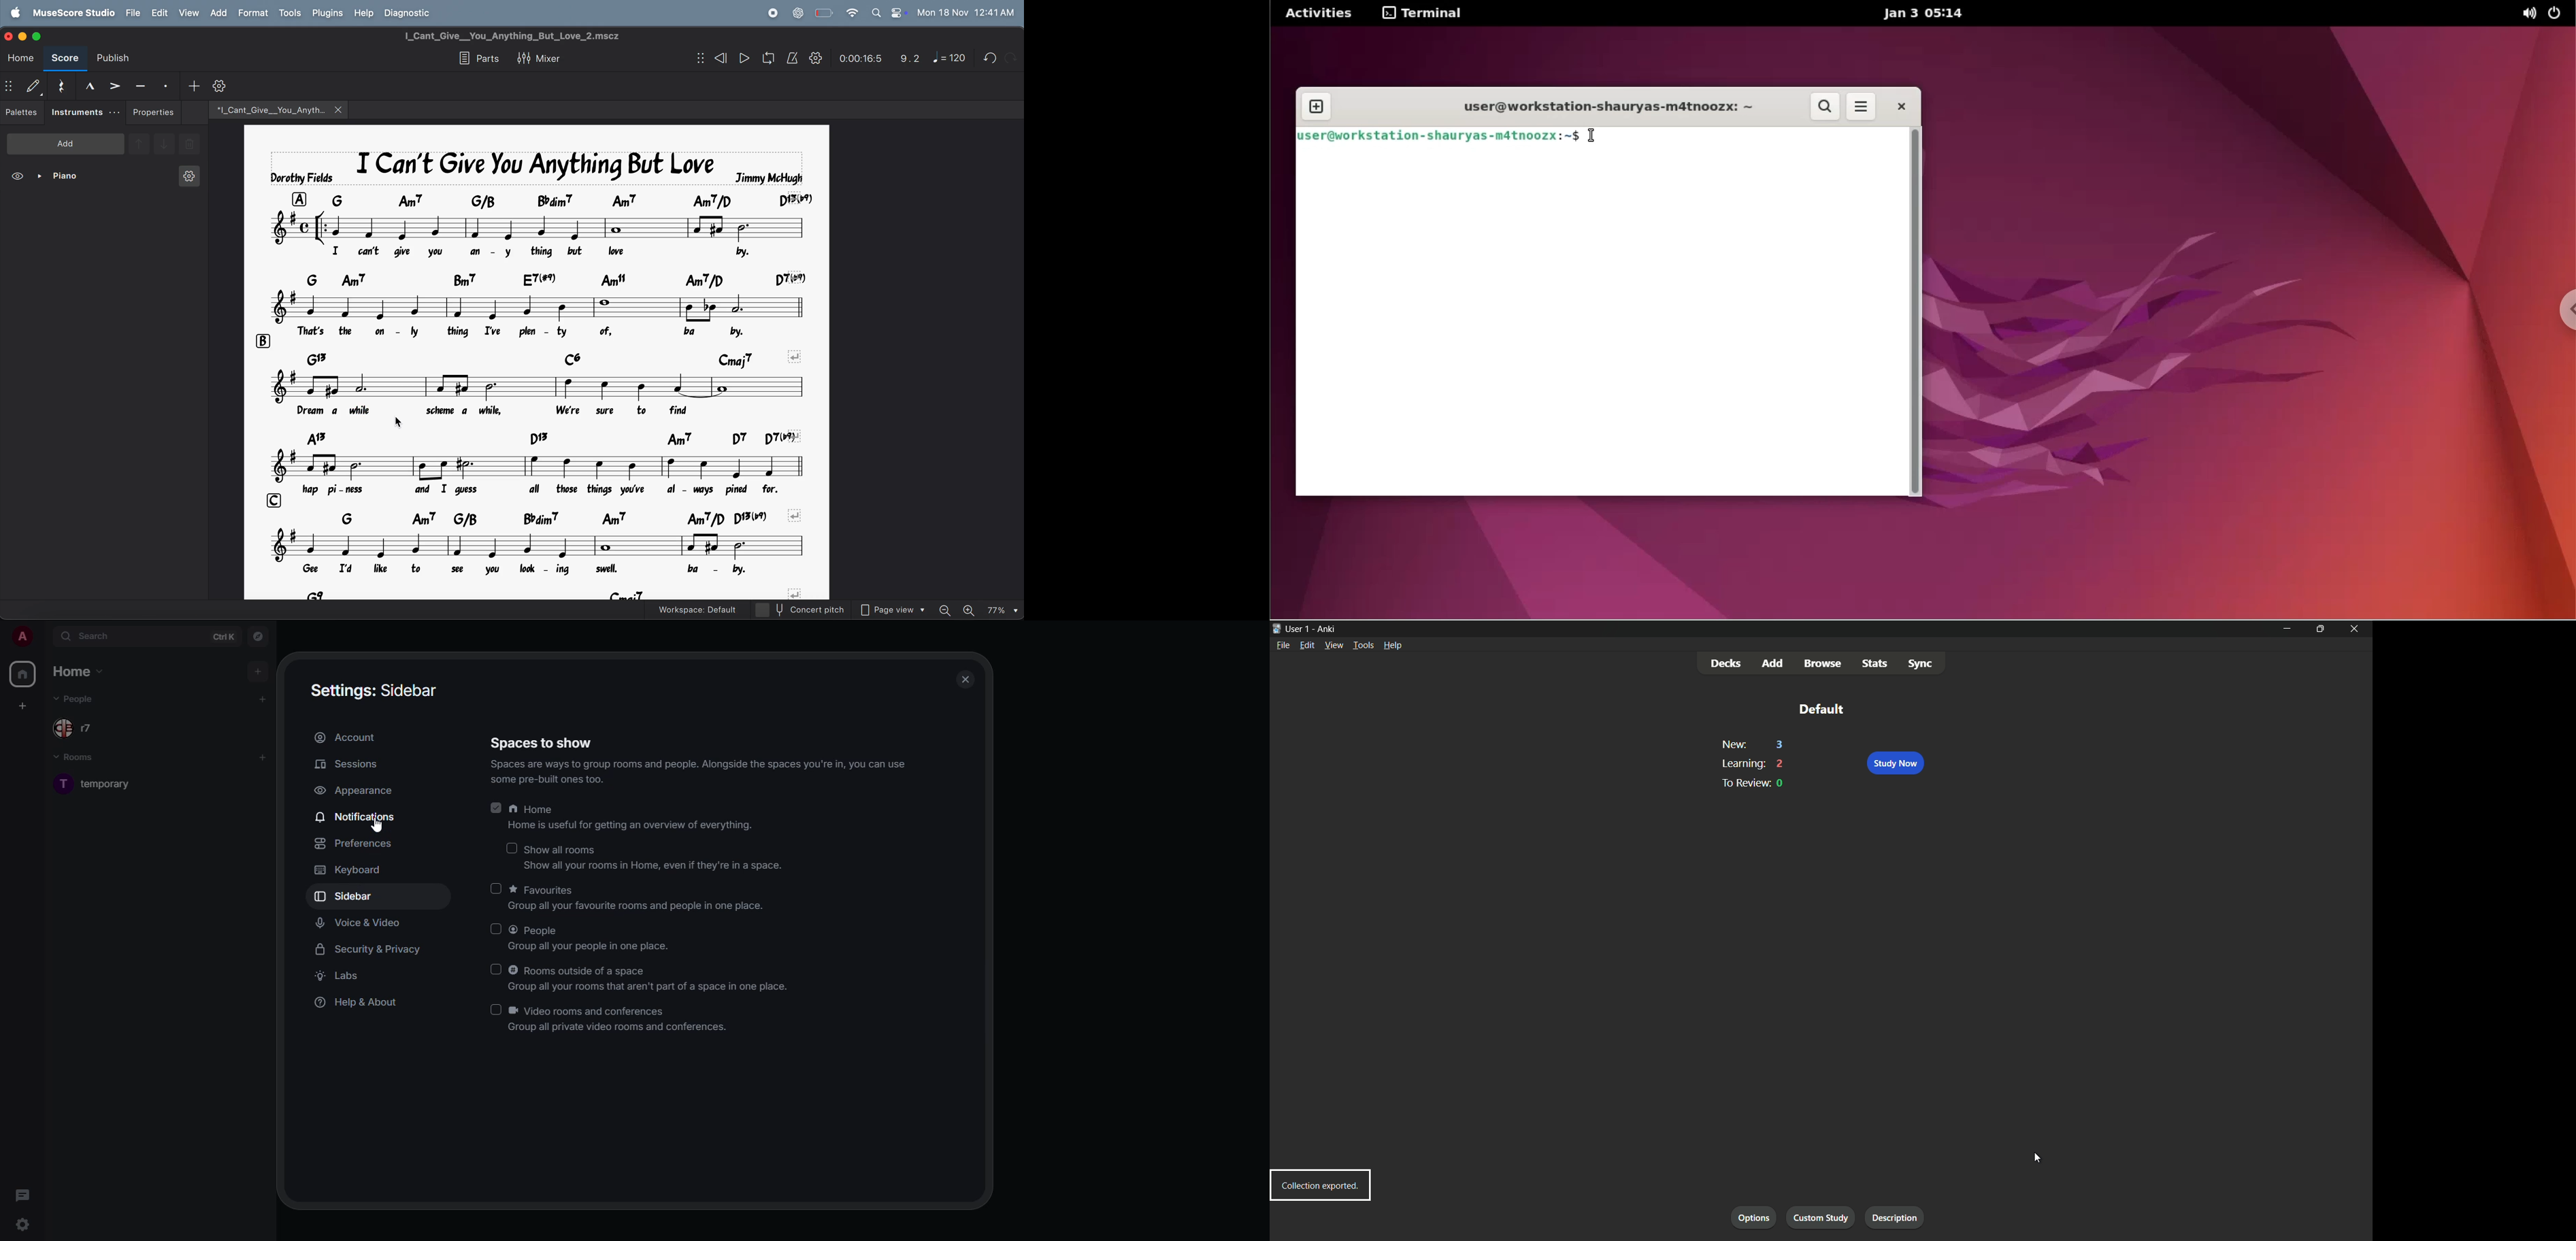 This screenshot has width=2576, height=1260. Describe the element at coordinates (572, 200) in the screenshot. I see `chord symbols` at that location.